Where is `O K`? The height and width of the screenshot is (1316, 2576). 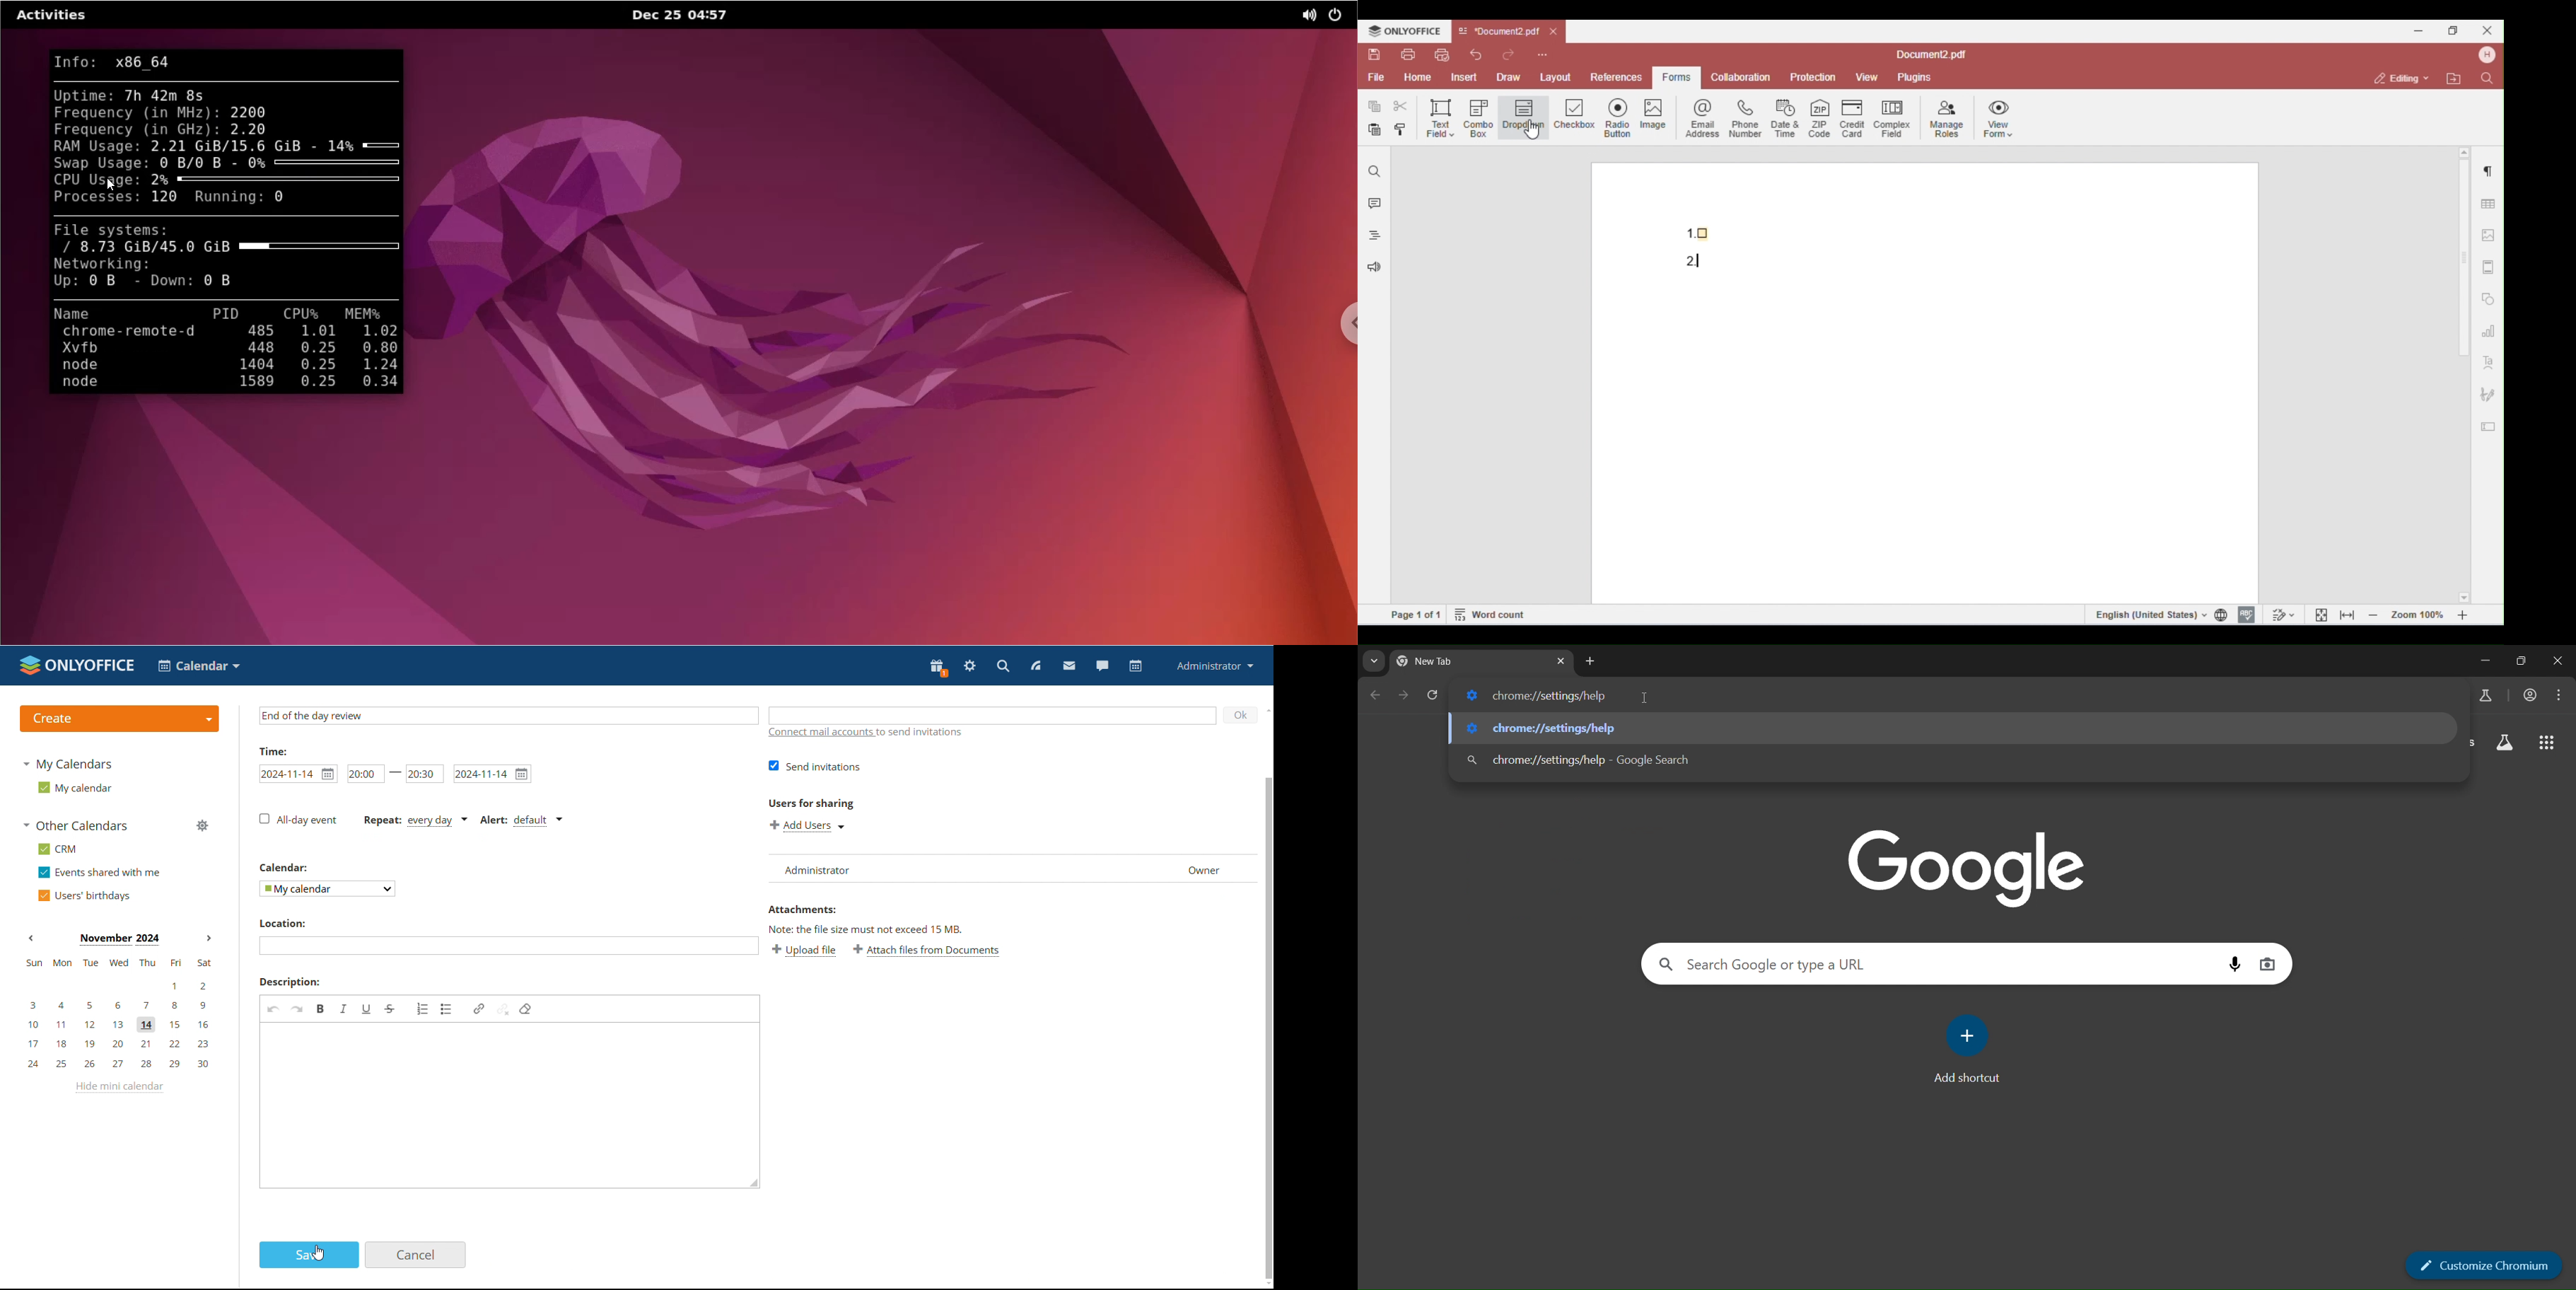 O K is located at coordinates (1241, 715).